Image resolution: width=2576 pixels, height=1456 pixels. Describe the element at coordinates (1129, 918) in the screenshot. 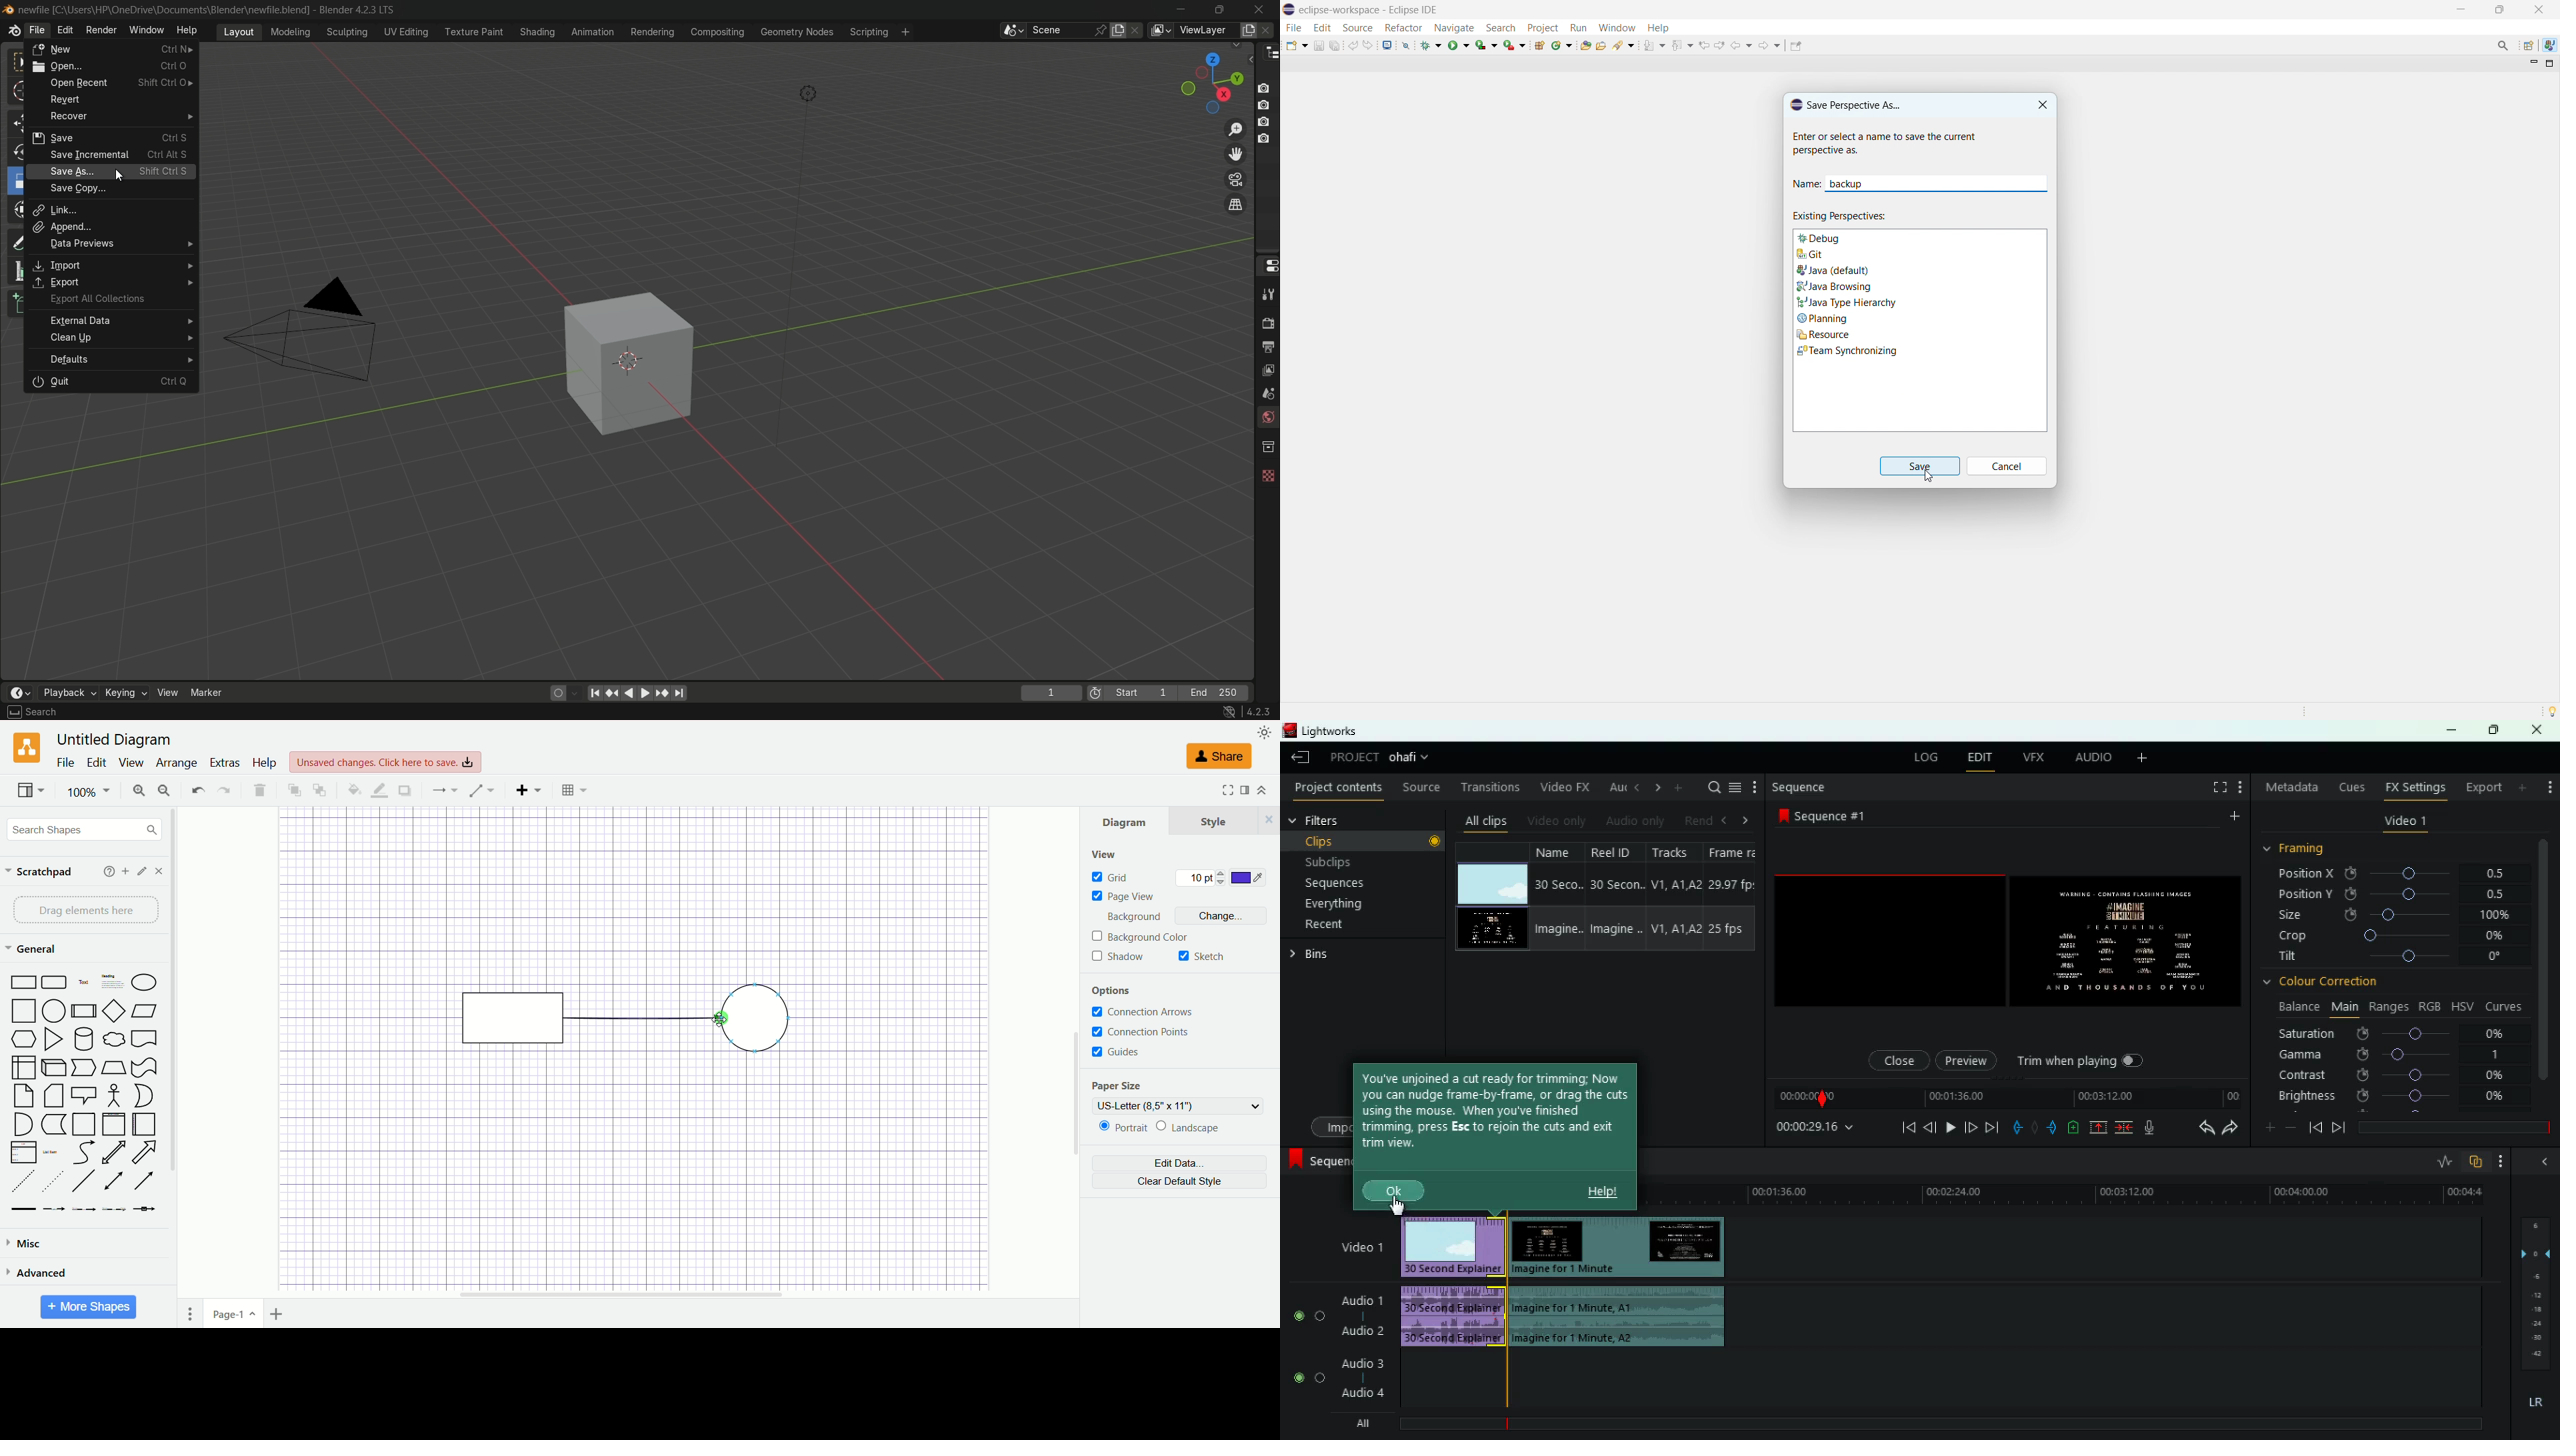

I see `background` at that location.